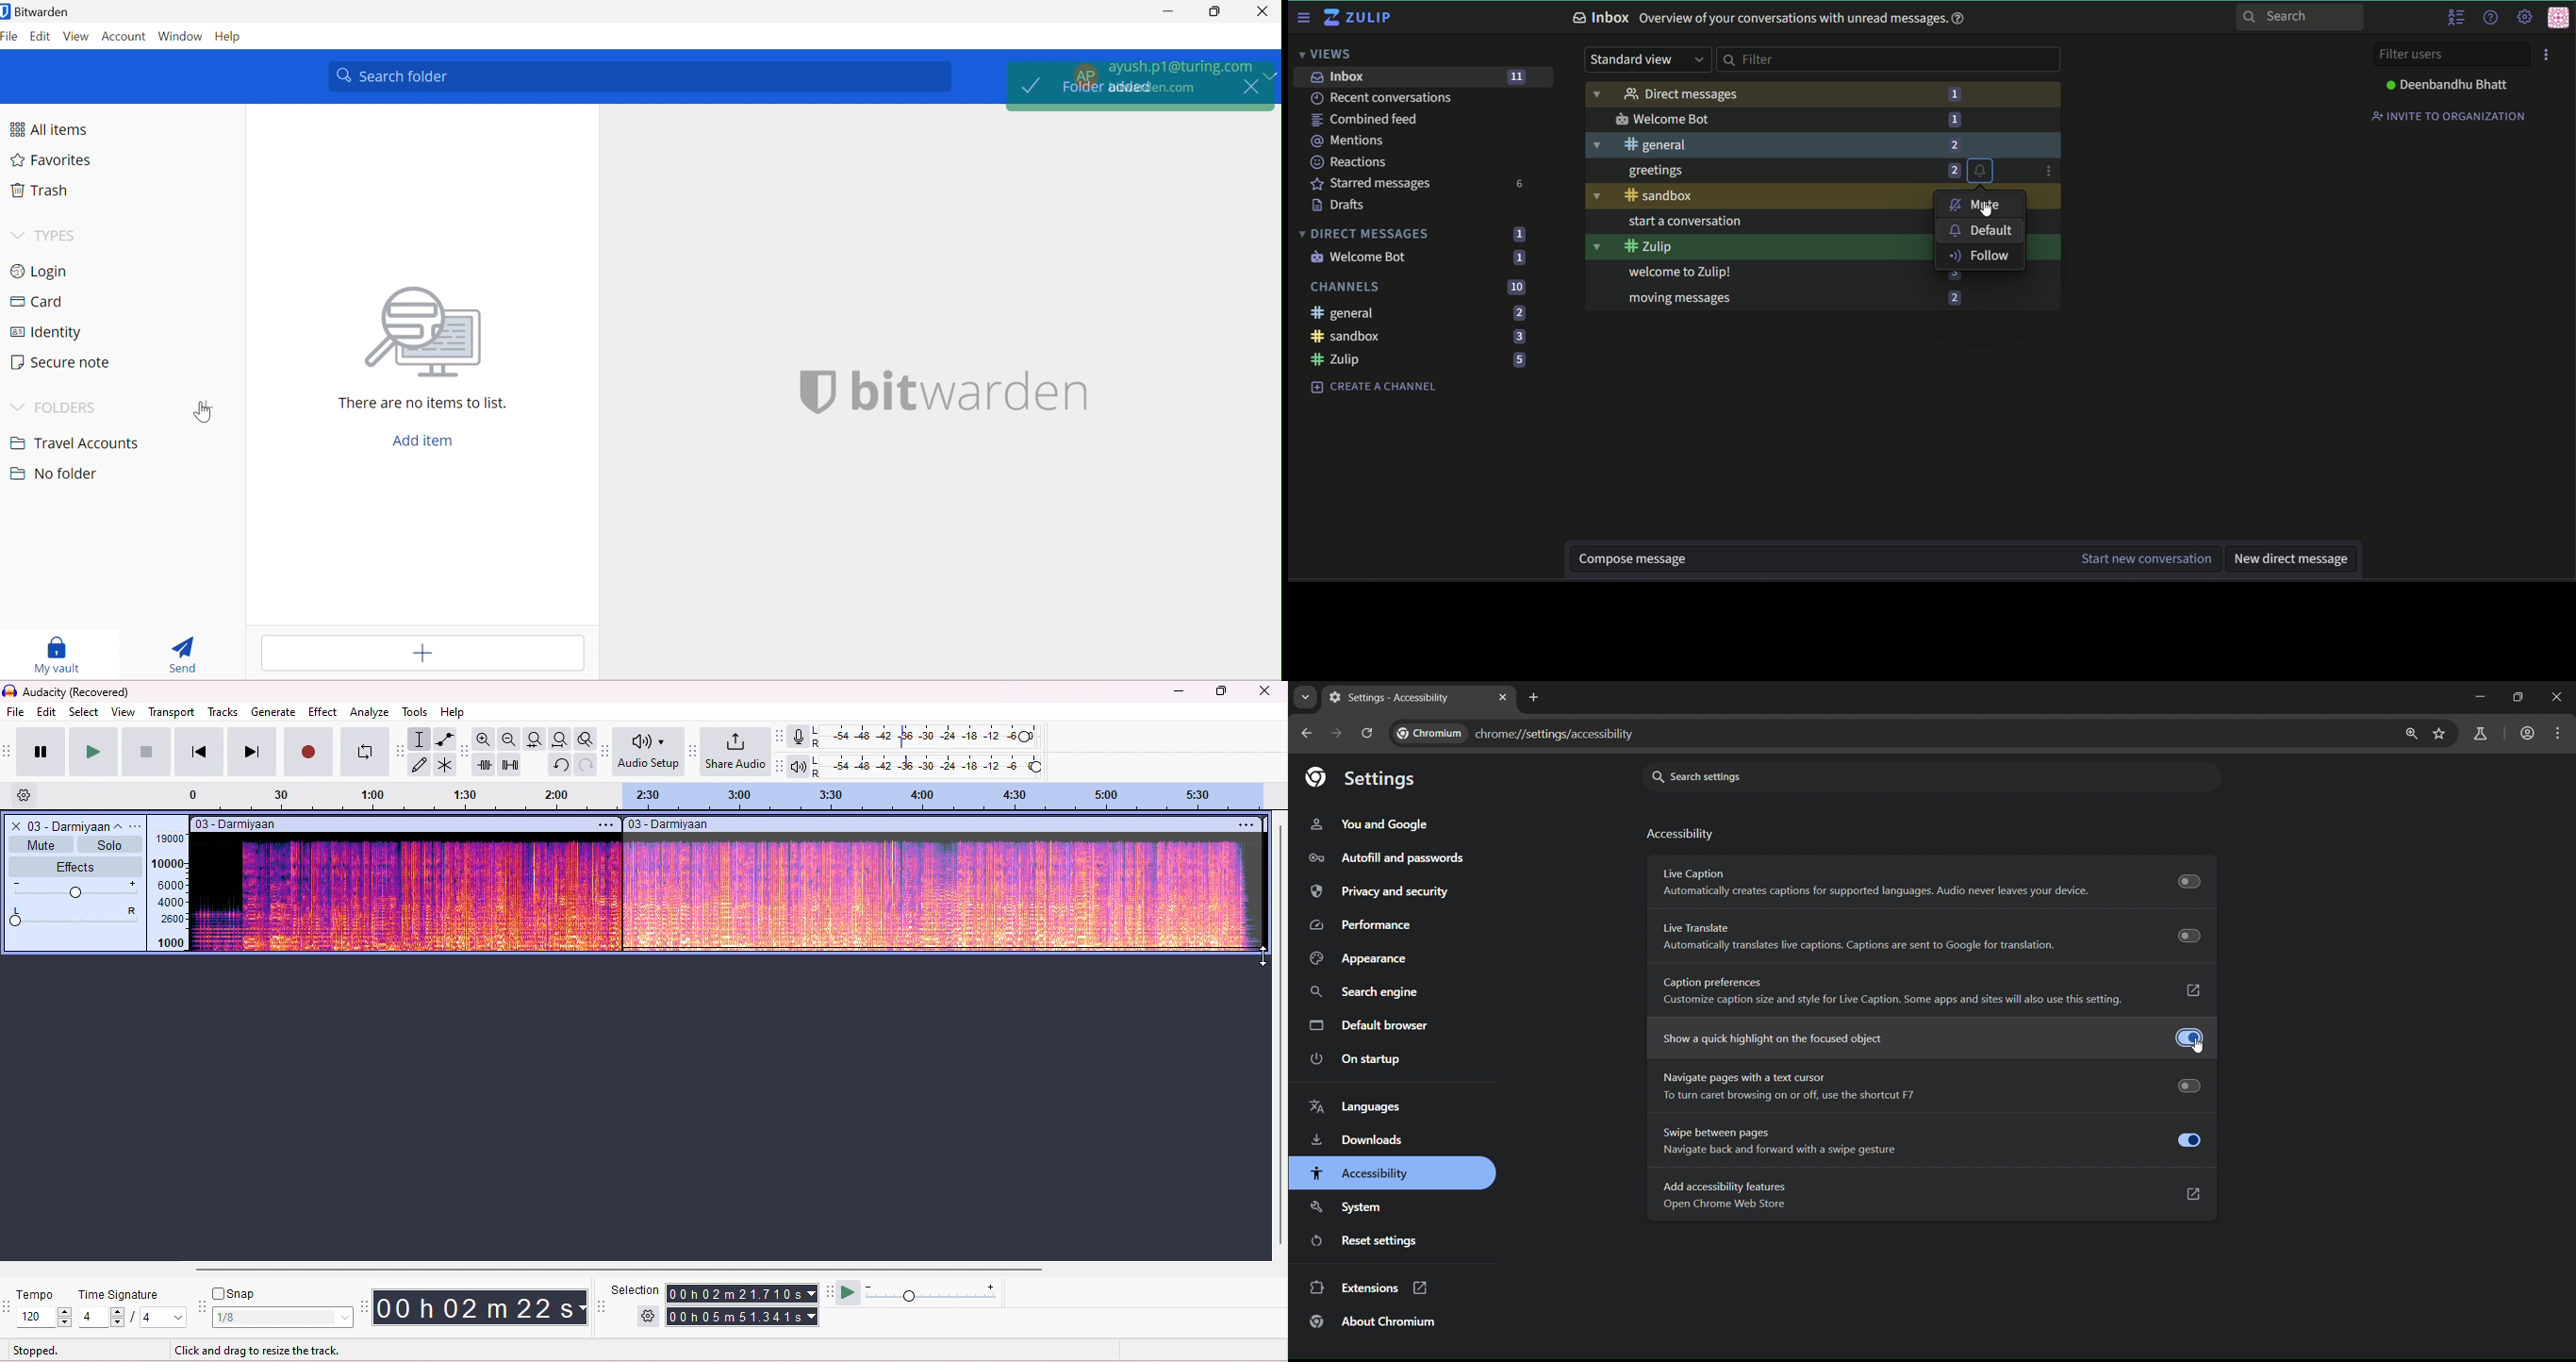 Image resolution: width=2576 pixels, height=1372 pixels. I want to click on My Vault, so click(59, 655).